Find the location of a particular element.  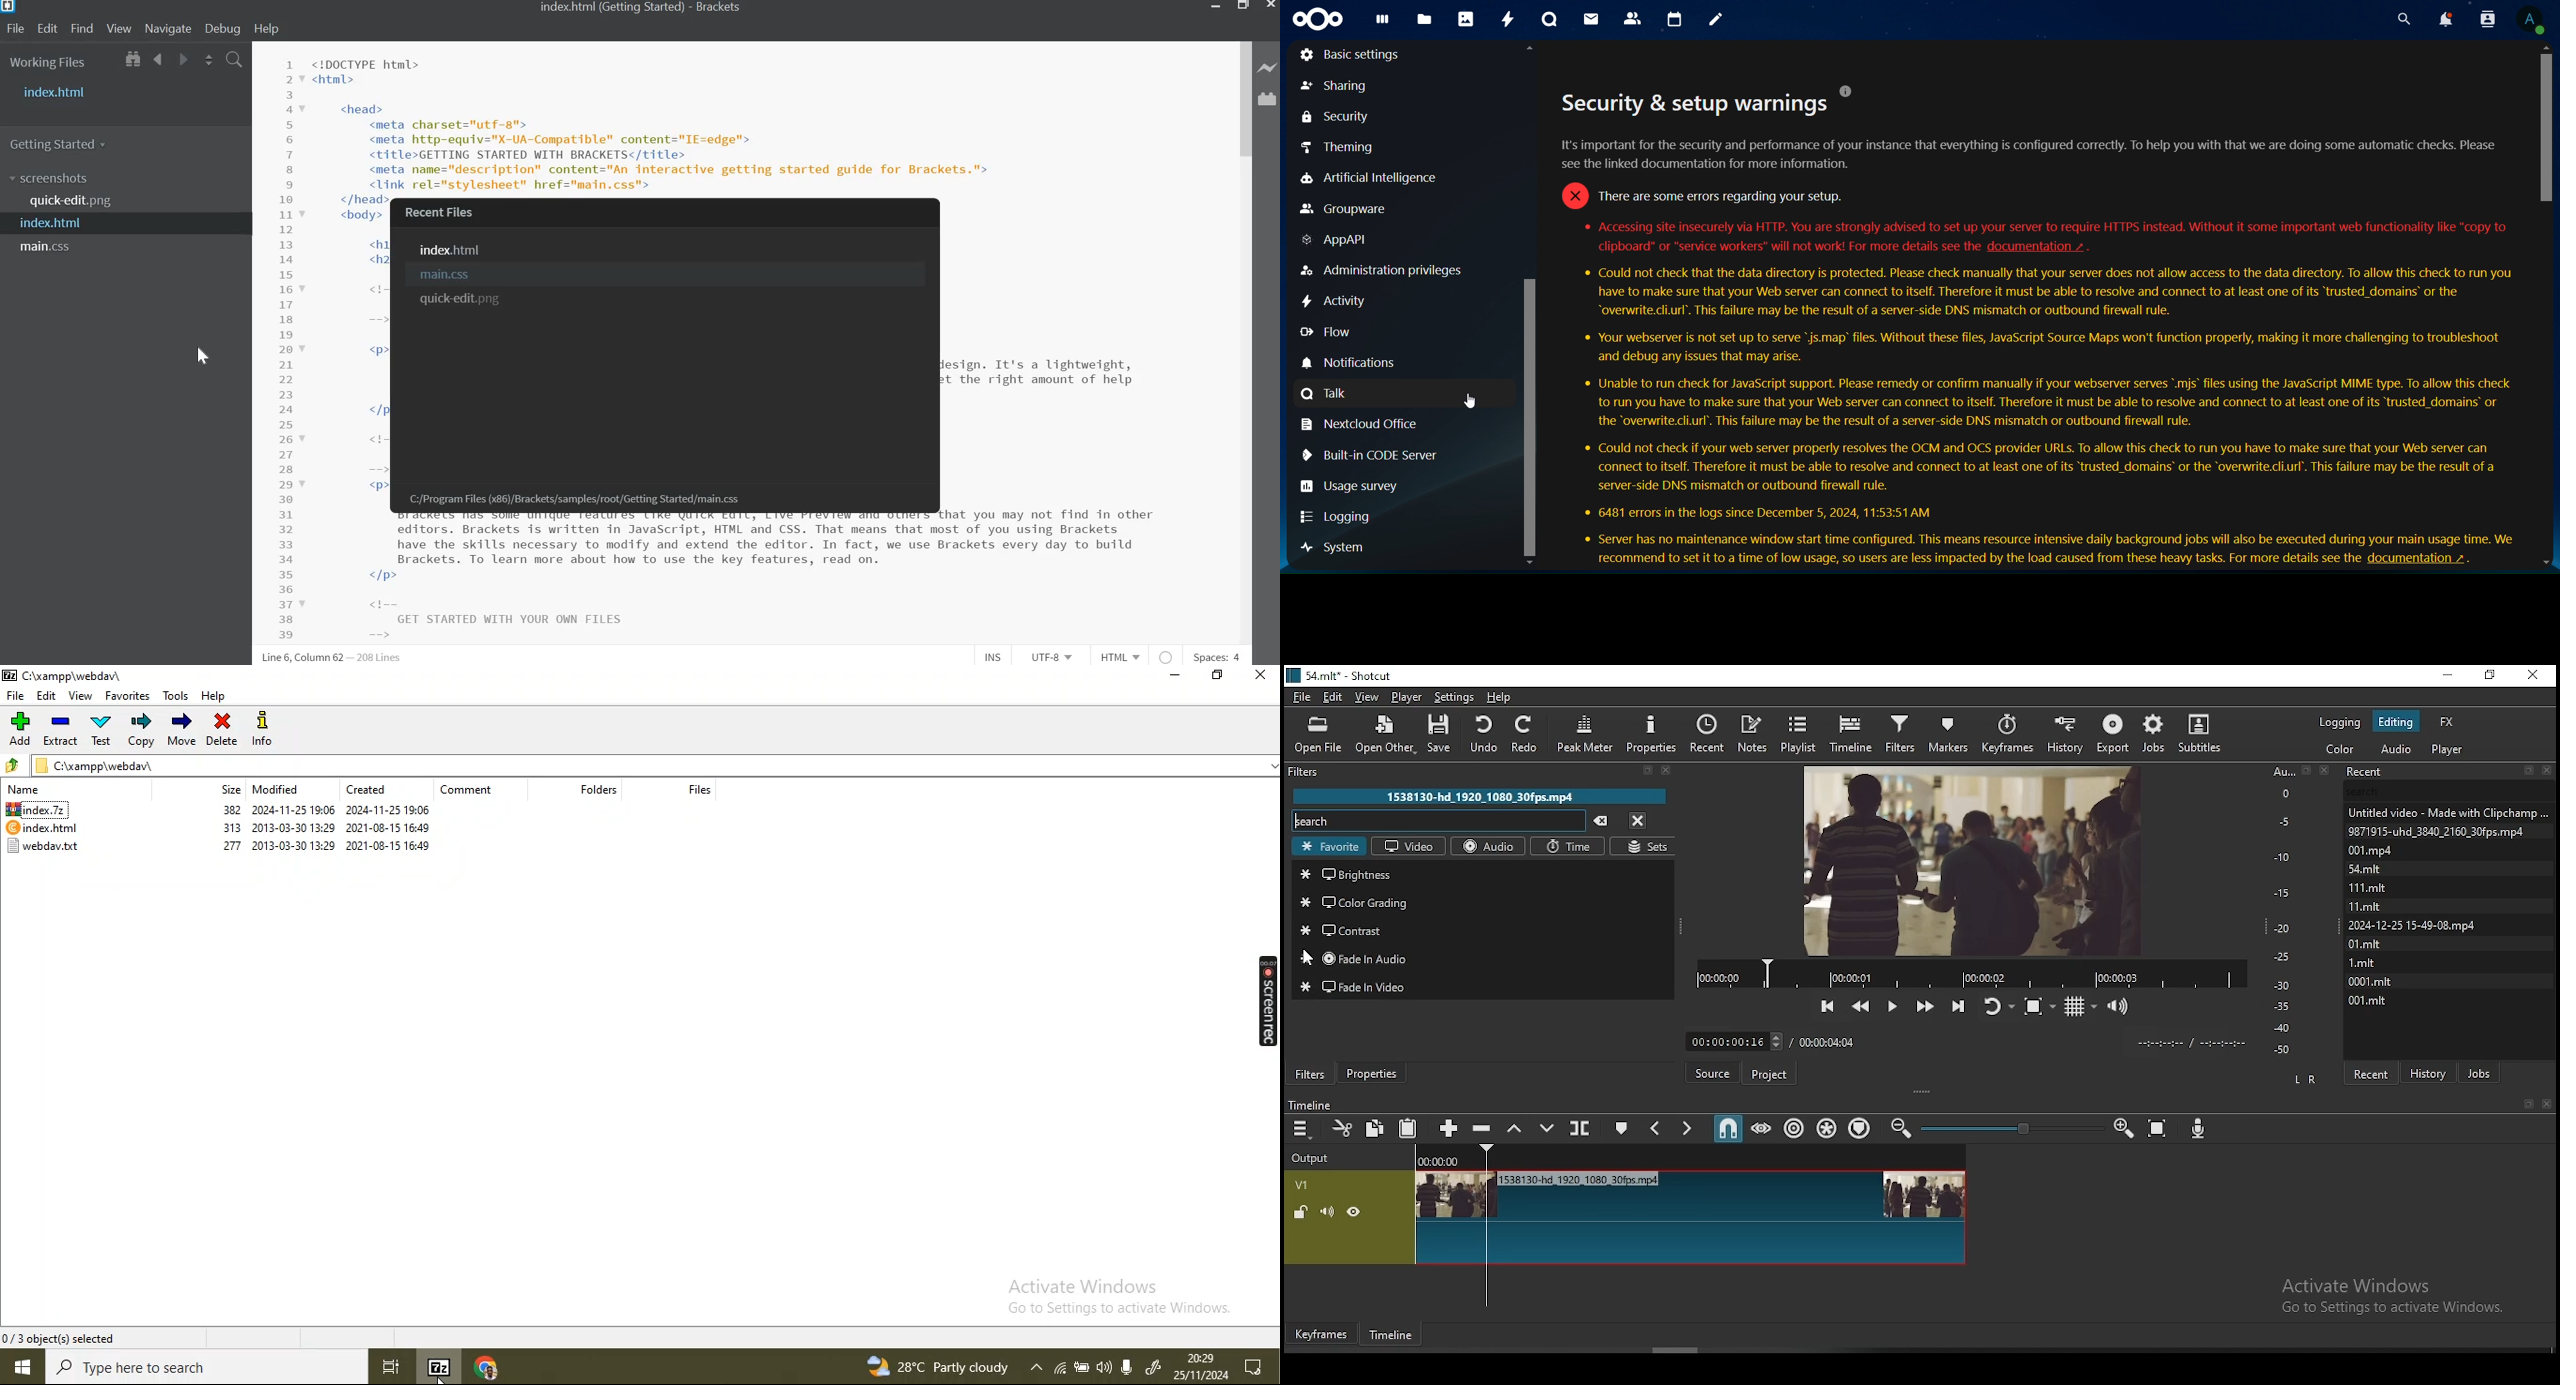

play quickly forwards is located at coordinates (1924, 1005).